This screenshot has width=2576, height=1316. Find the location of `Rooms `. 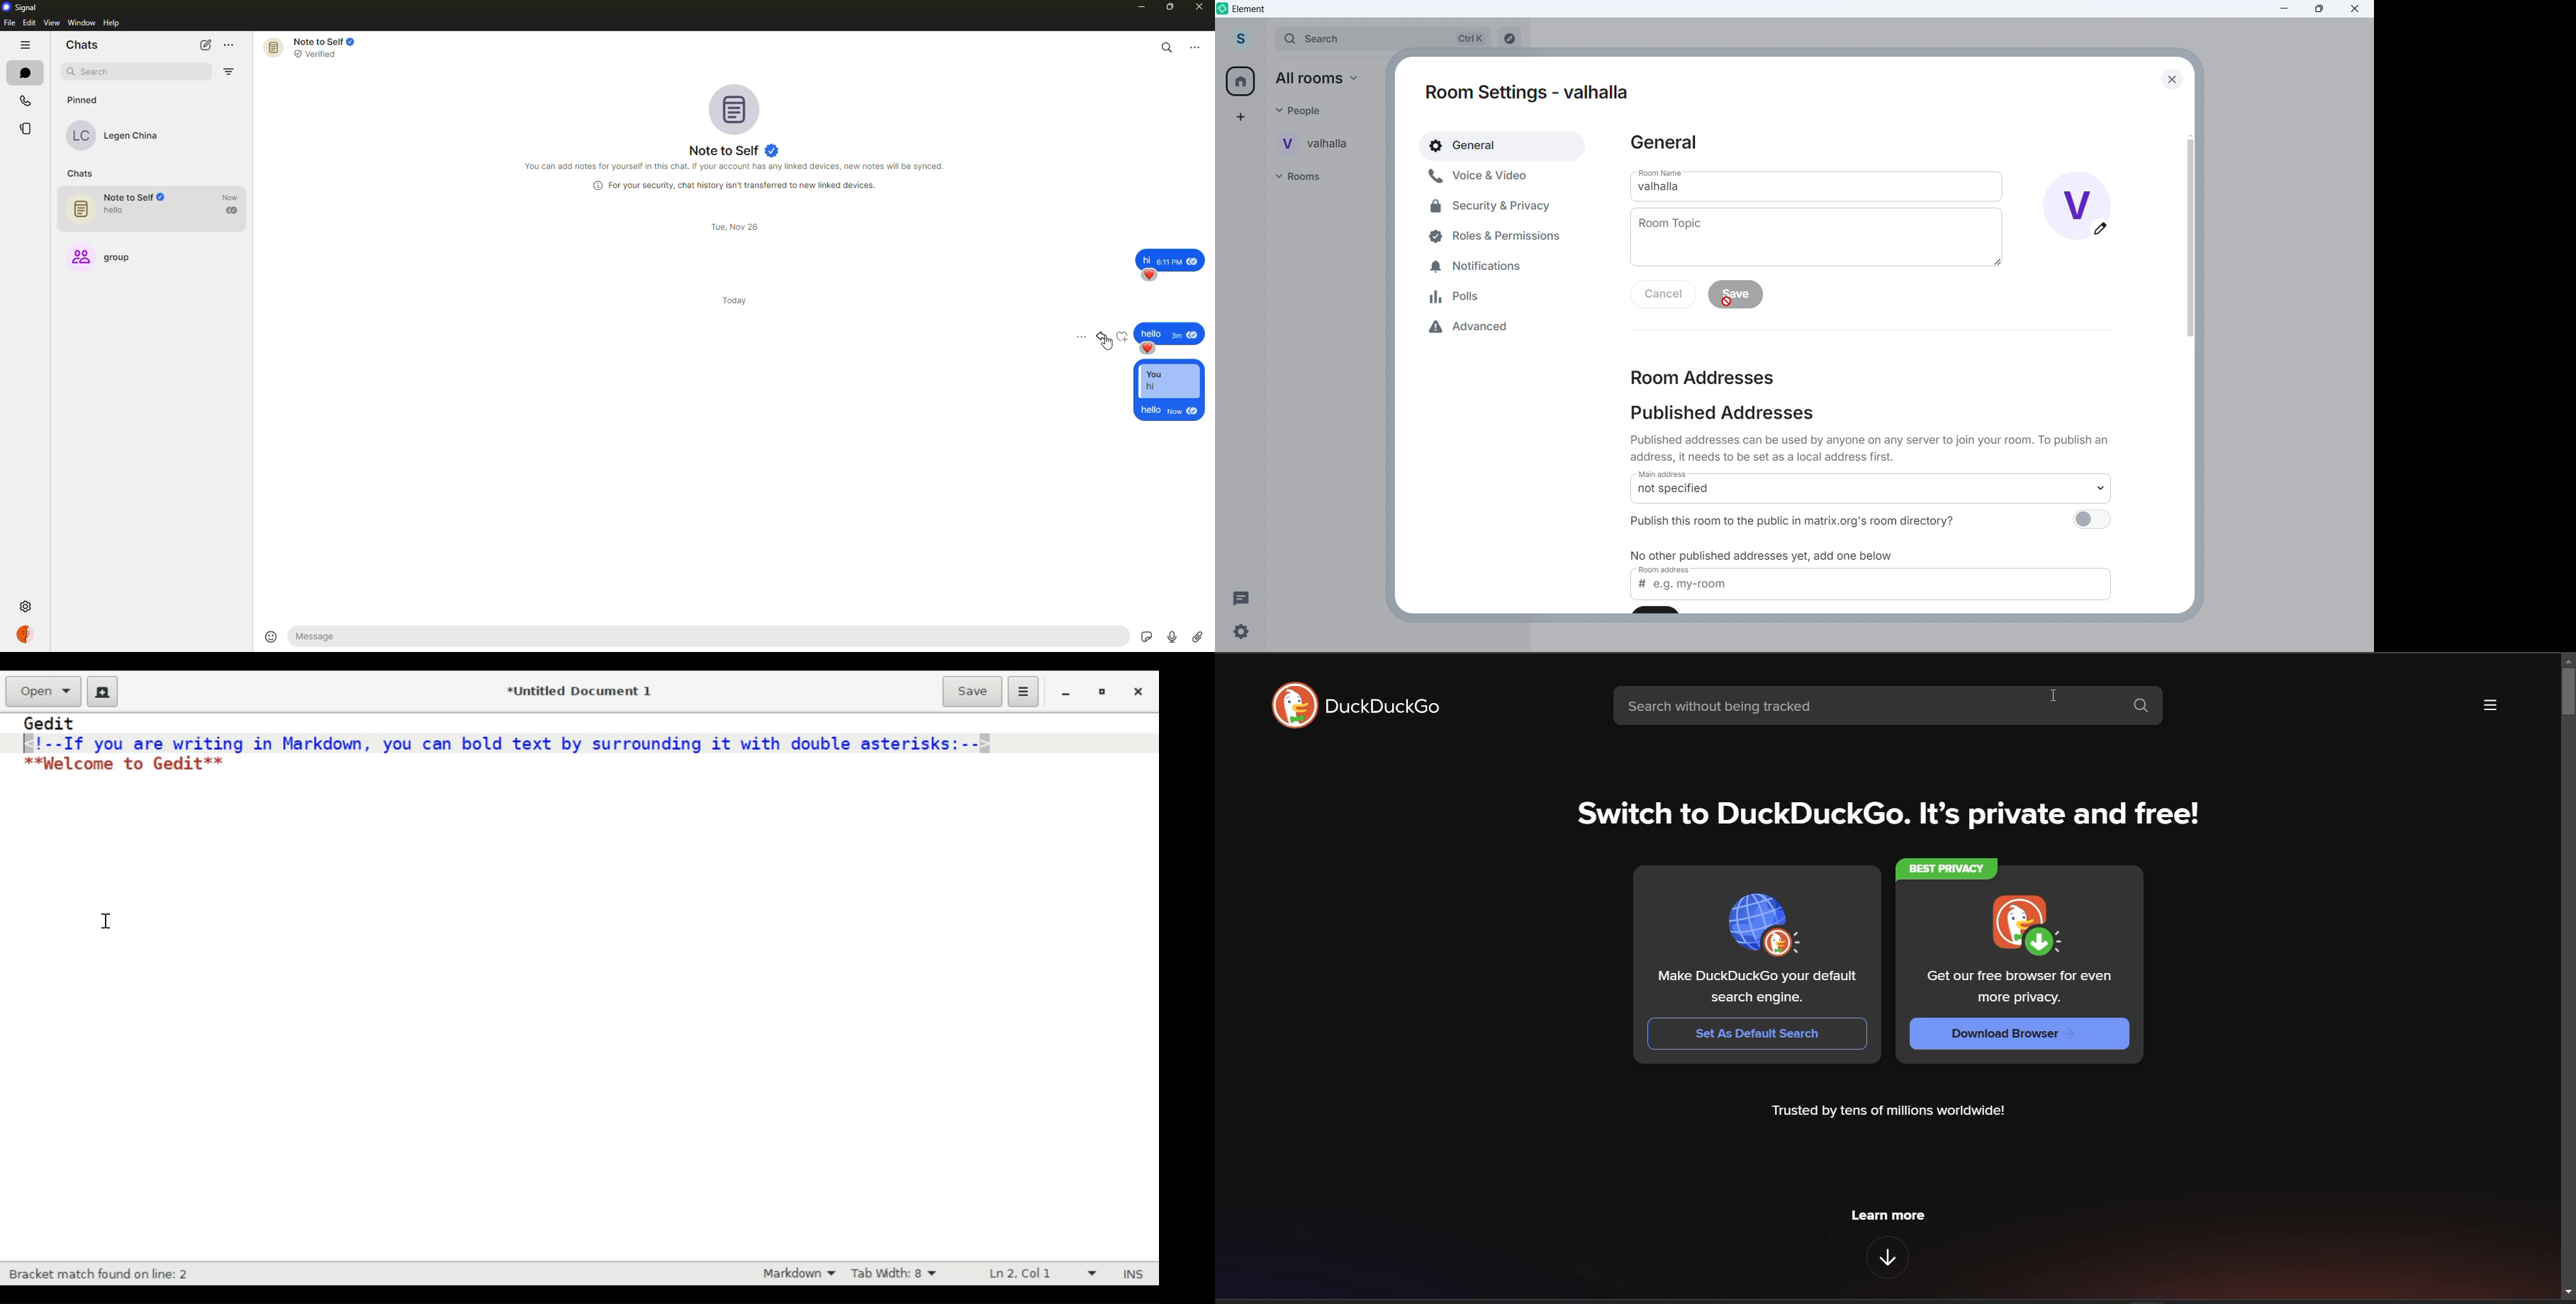

Rooms  is located at coordinates (1301, 176).